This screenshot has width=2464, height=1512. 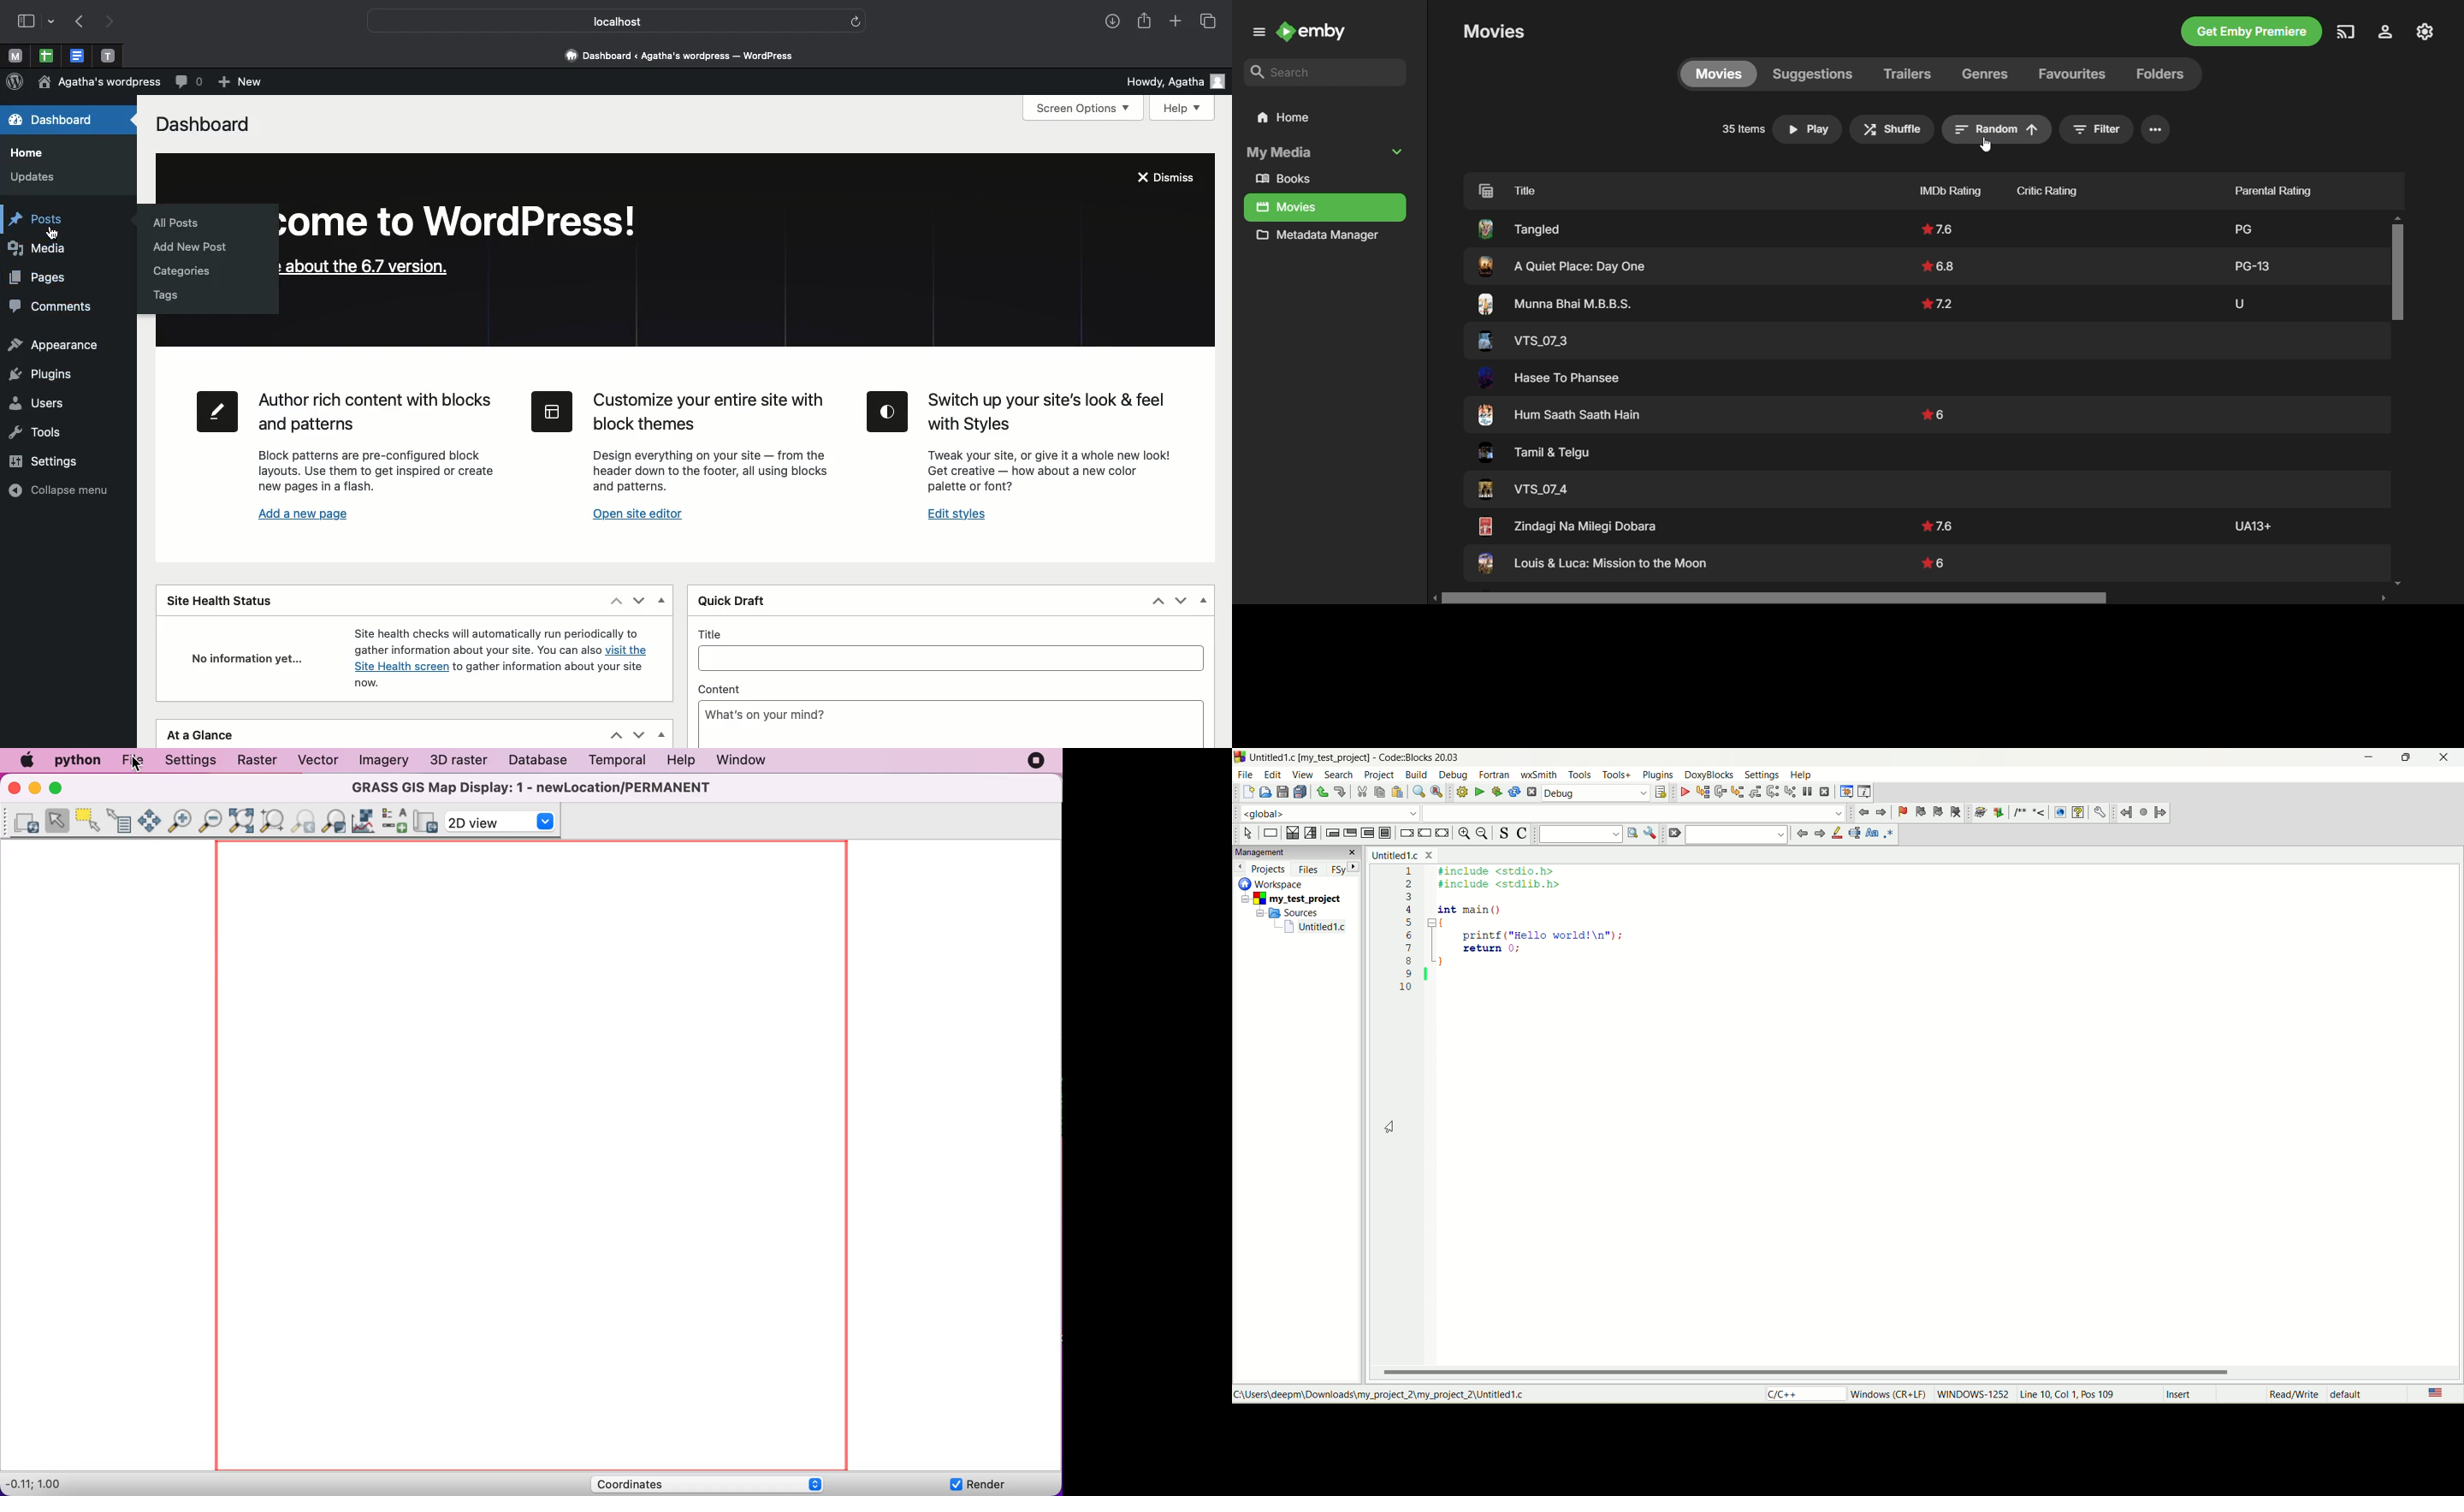 I want to click on gather information about your site. You can also, so click(x=475, y=650).